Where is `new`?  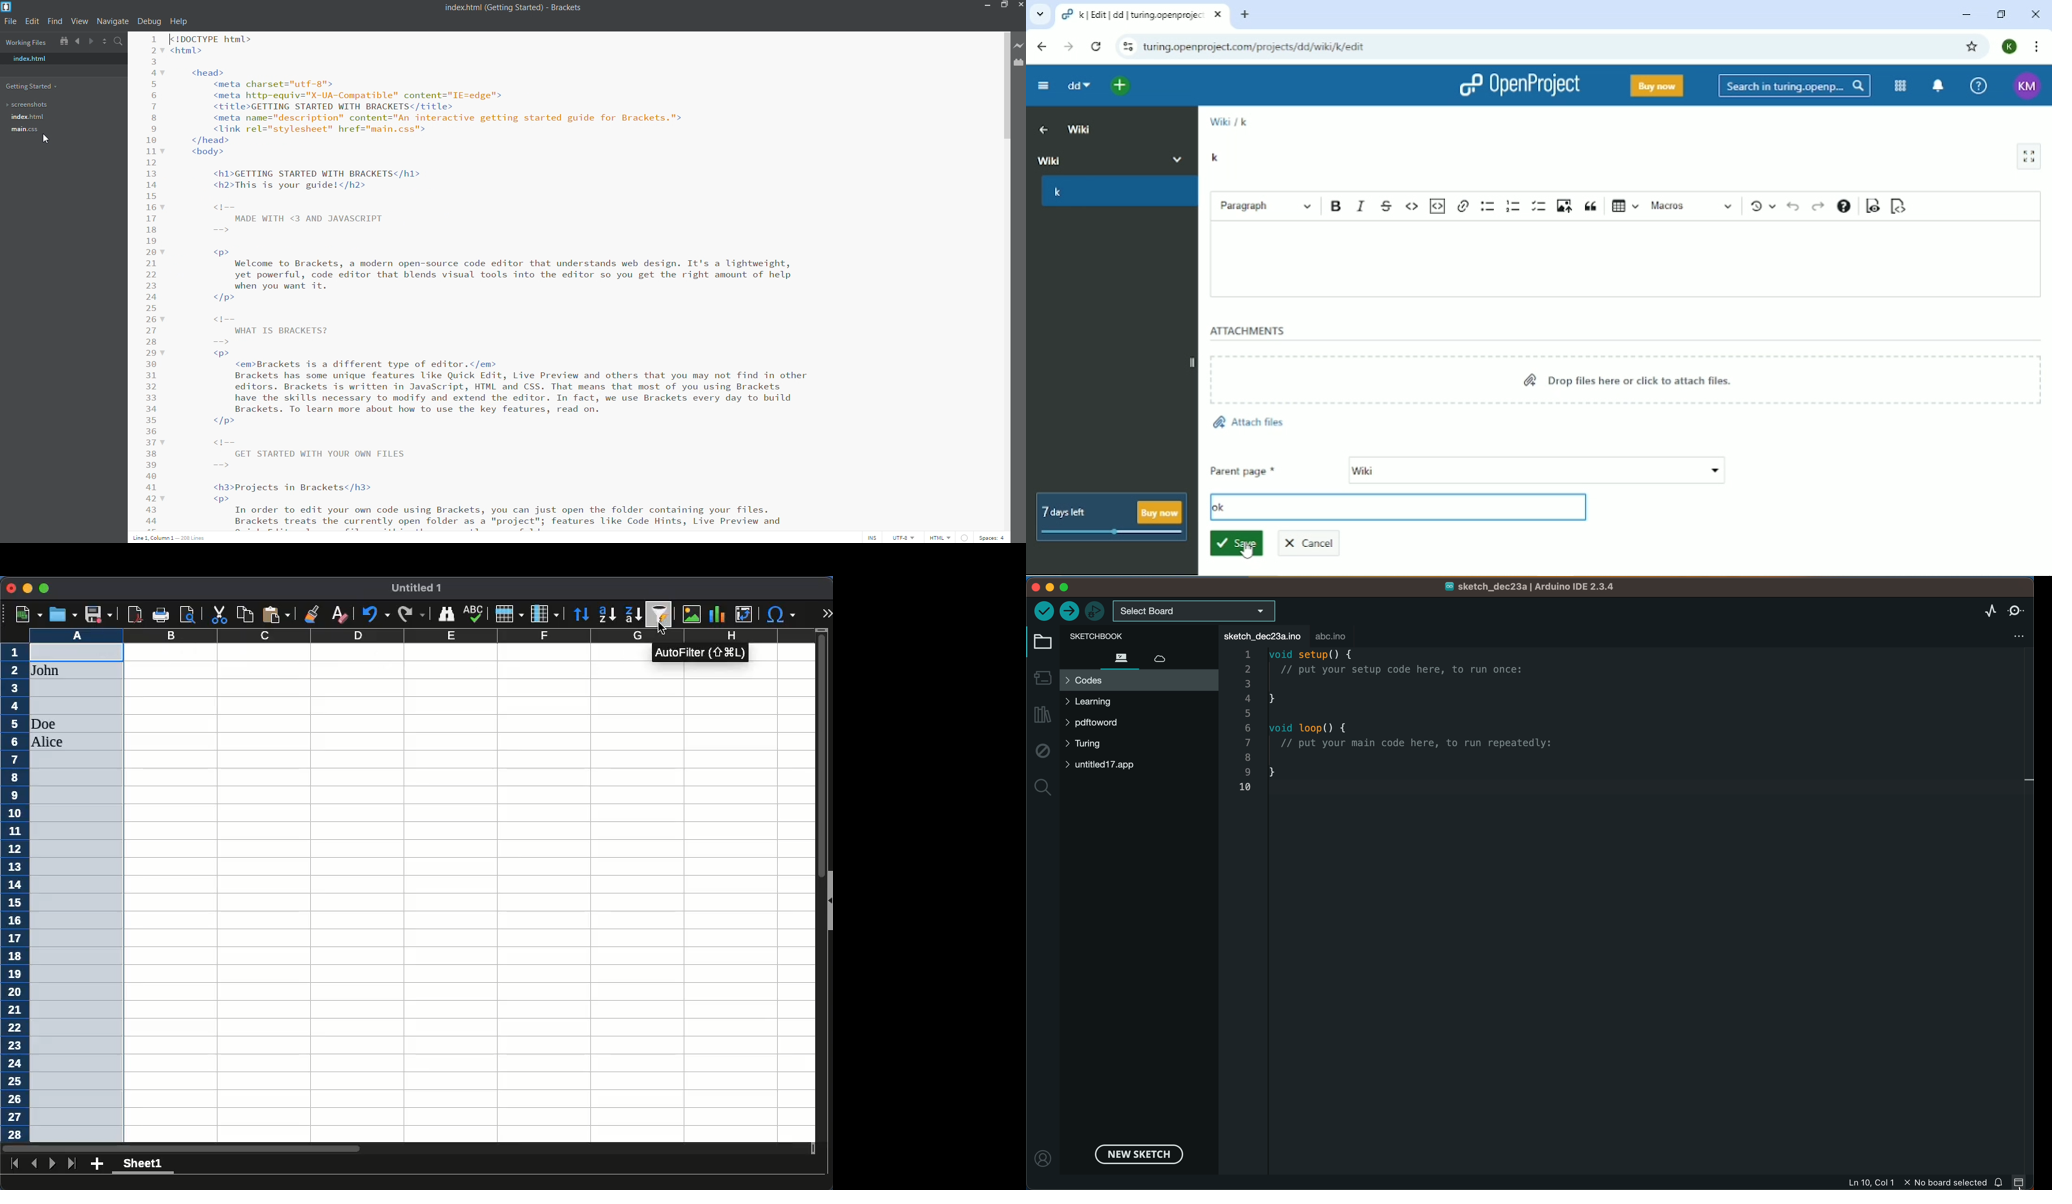 new is located at coordinates (30, 615).